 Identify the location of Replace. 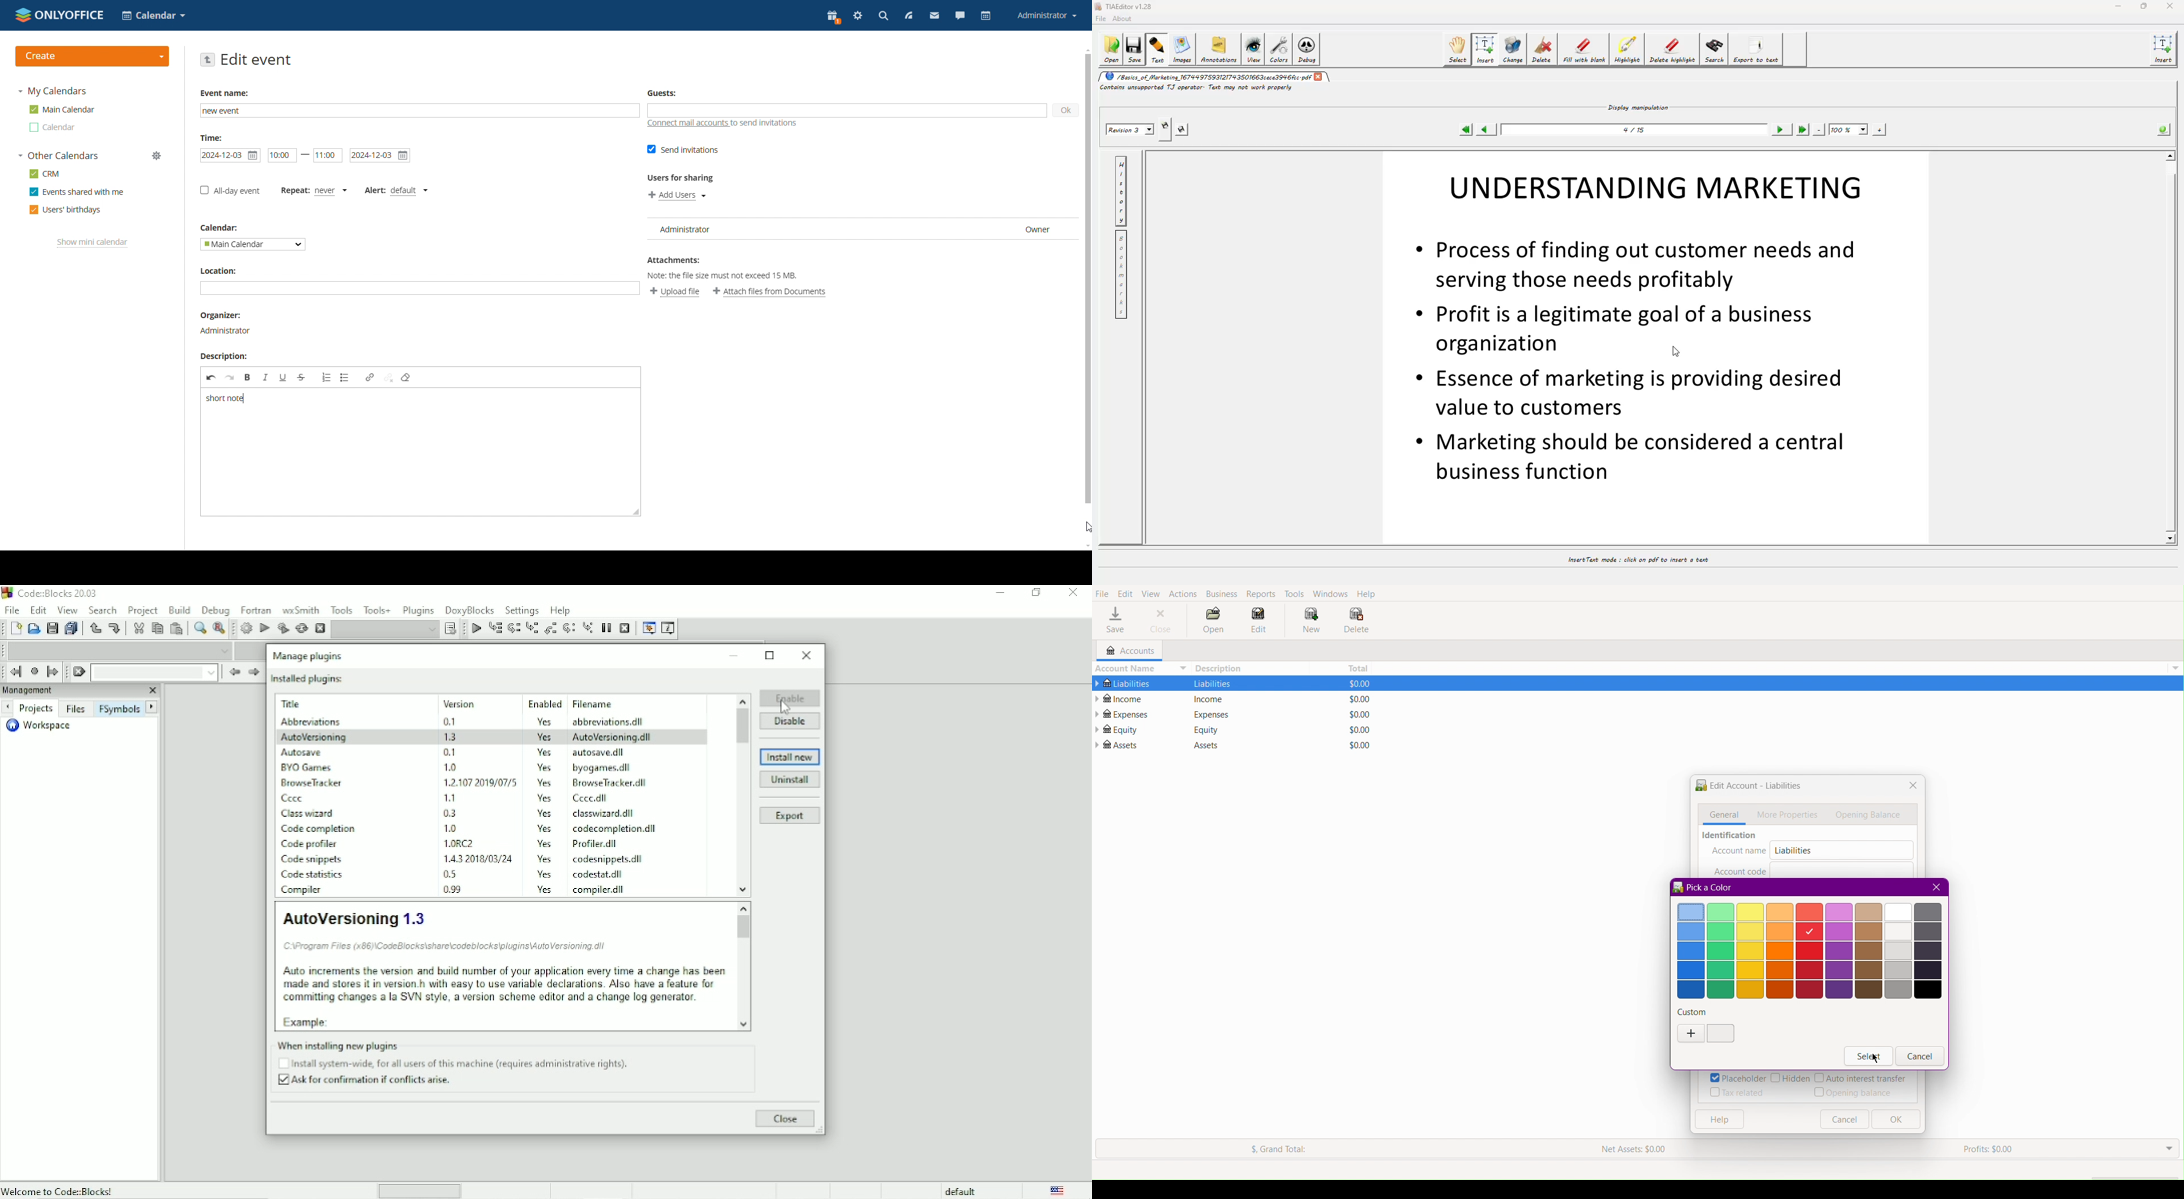
(219, 629).